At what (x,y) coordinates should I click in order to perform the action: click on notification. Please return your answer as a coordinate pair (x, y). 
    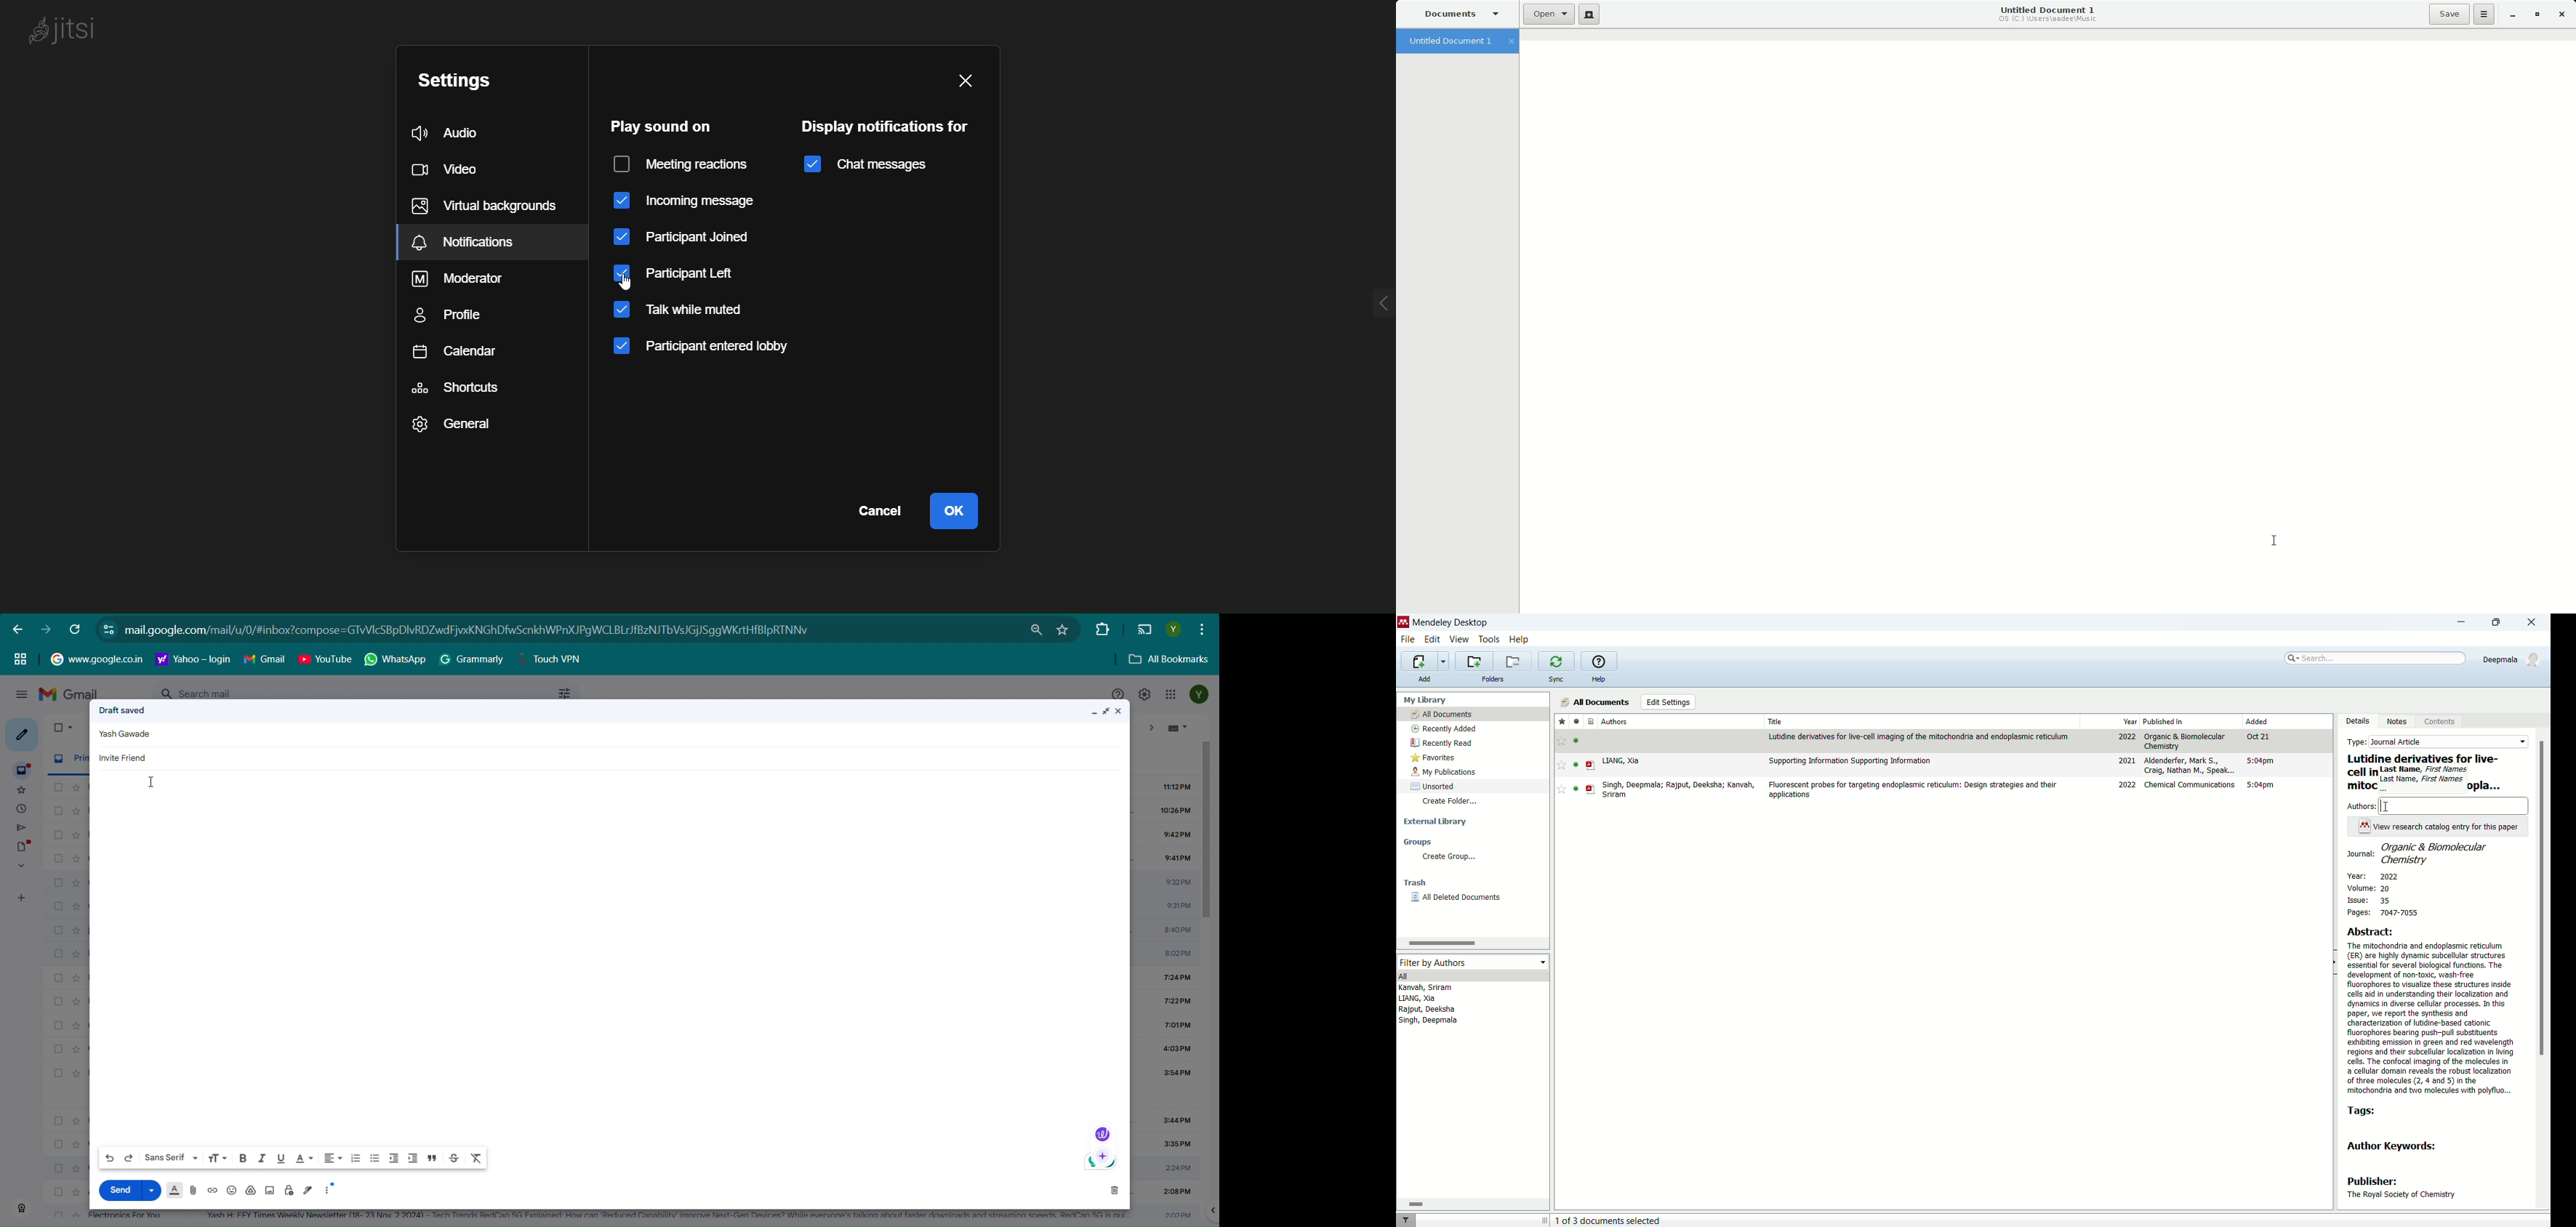
    Looking at the image, I should click on (483, 244).